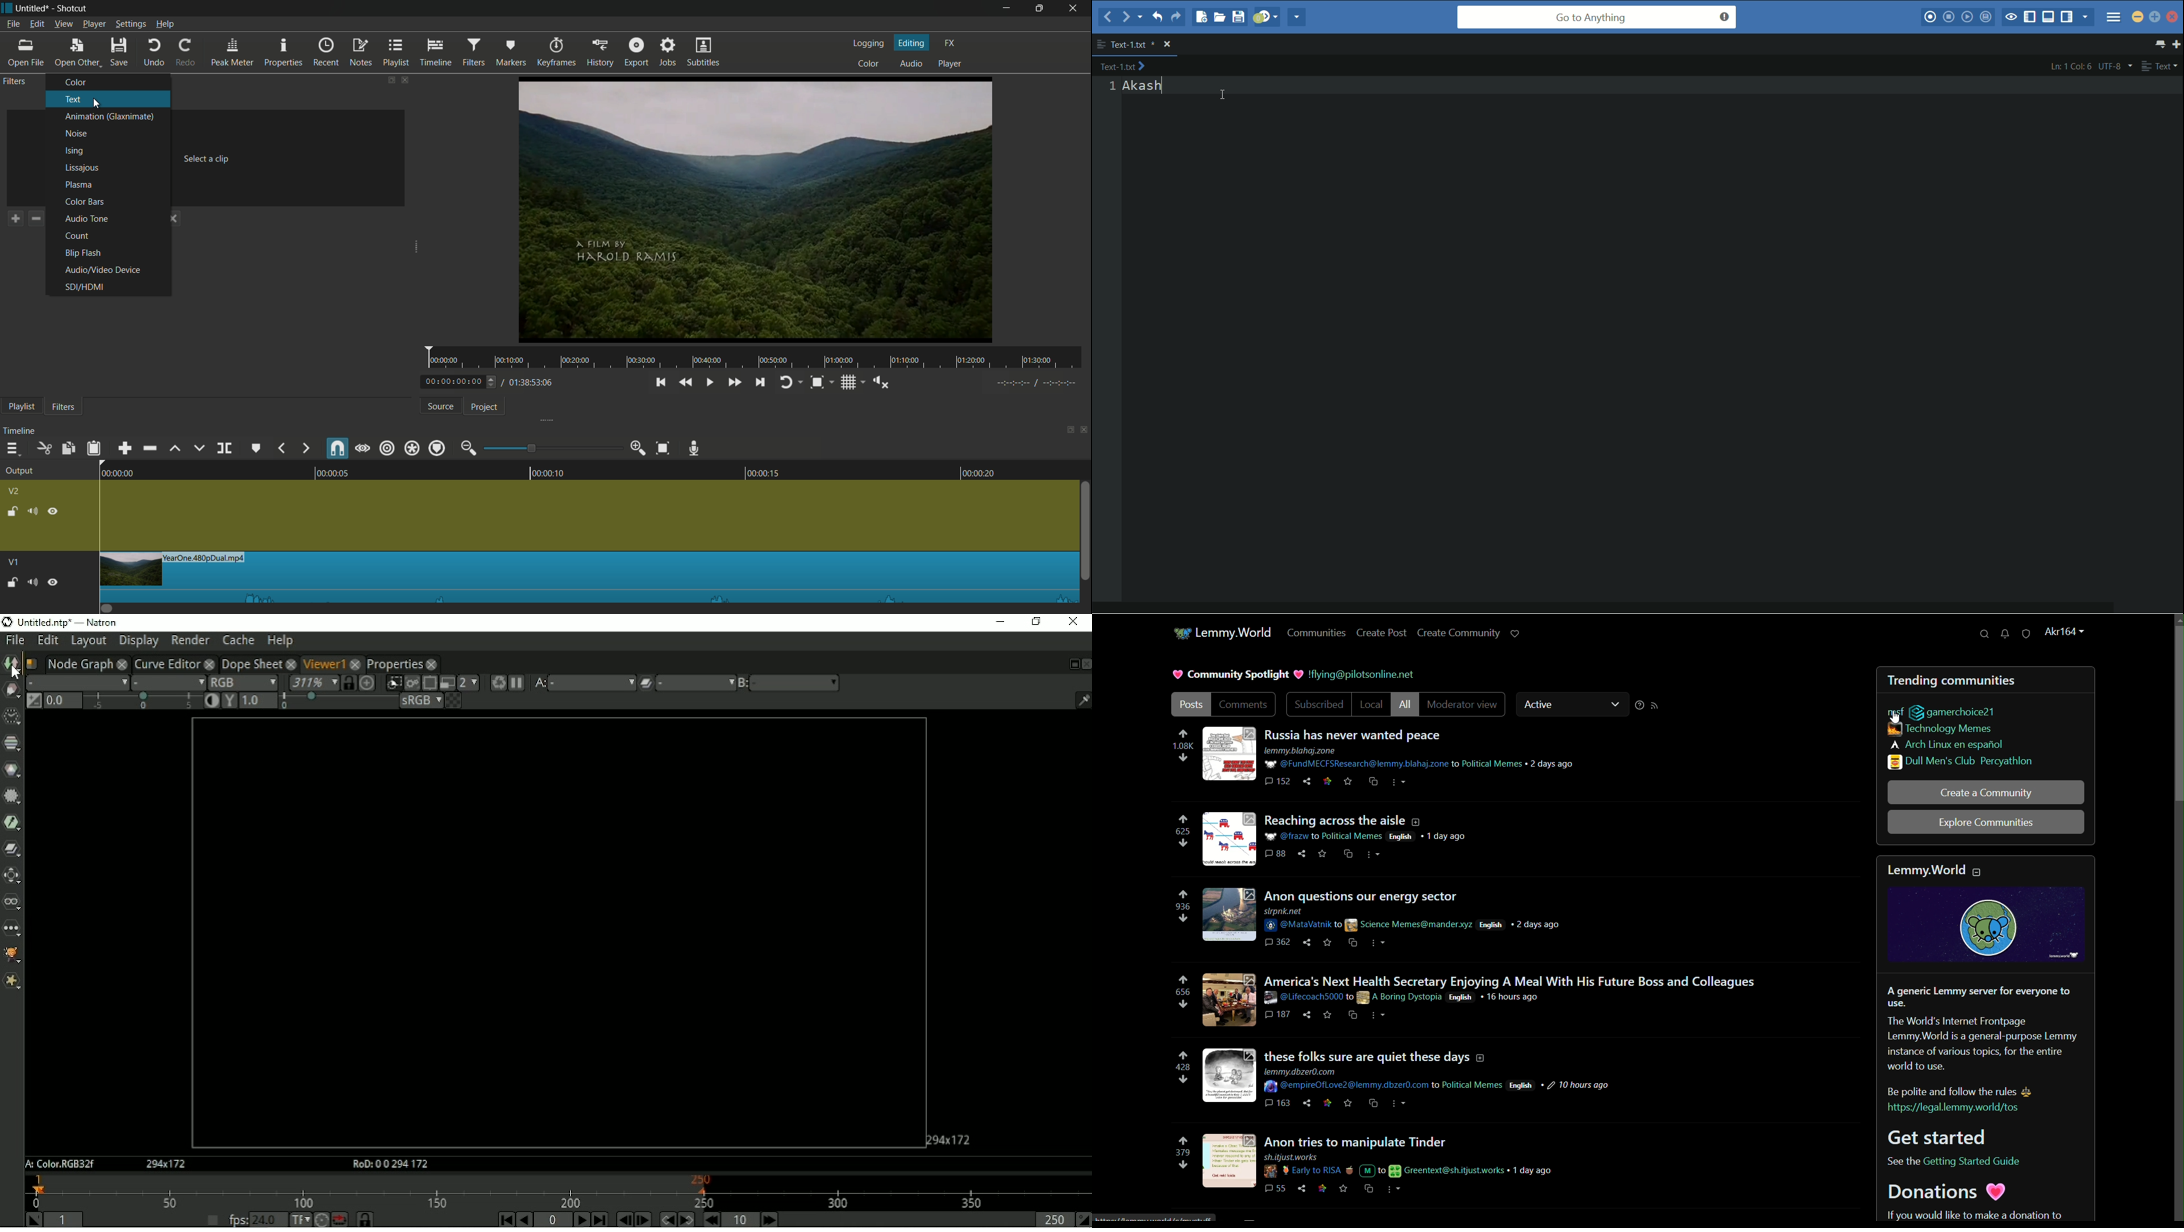 The width and height of the screenshot is (2184, 1232). I want to click on open a file, so click(1219, 16).